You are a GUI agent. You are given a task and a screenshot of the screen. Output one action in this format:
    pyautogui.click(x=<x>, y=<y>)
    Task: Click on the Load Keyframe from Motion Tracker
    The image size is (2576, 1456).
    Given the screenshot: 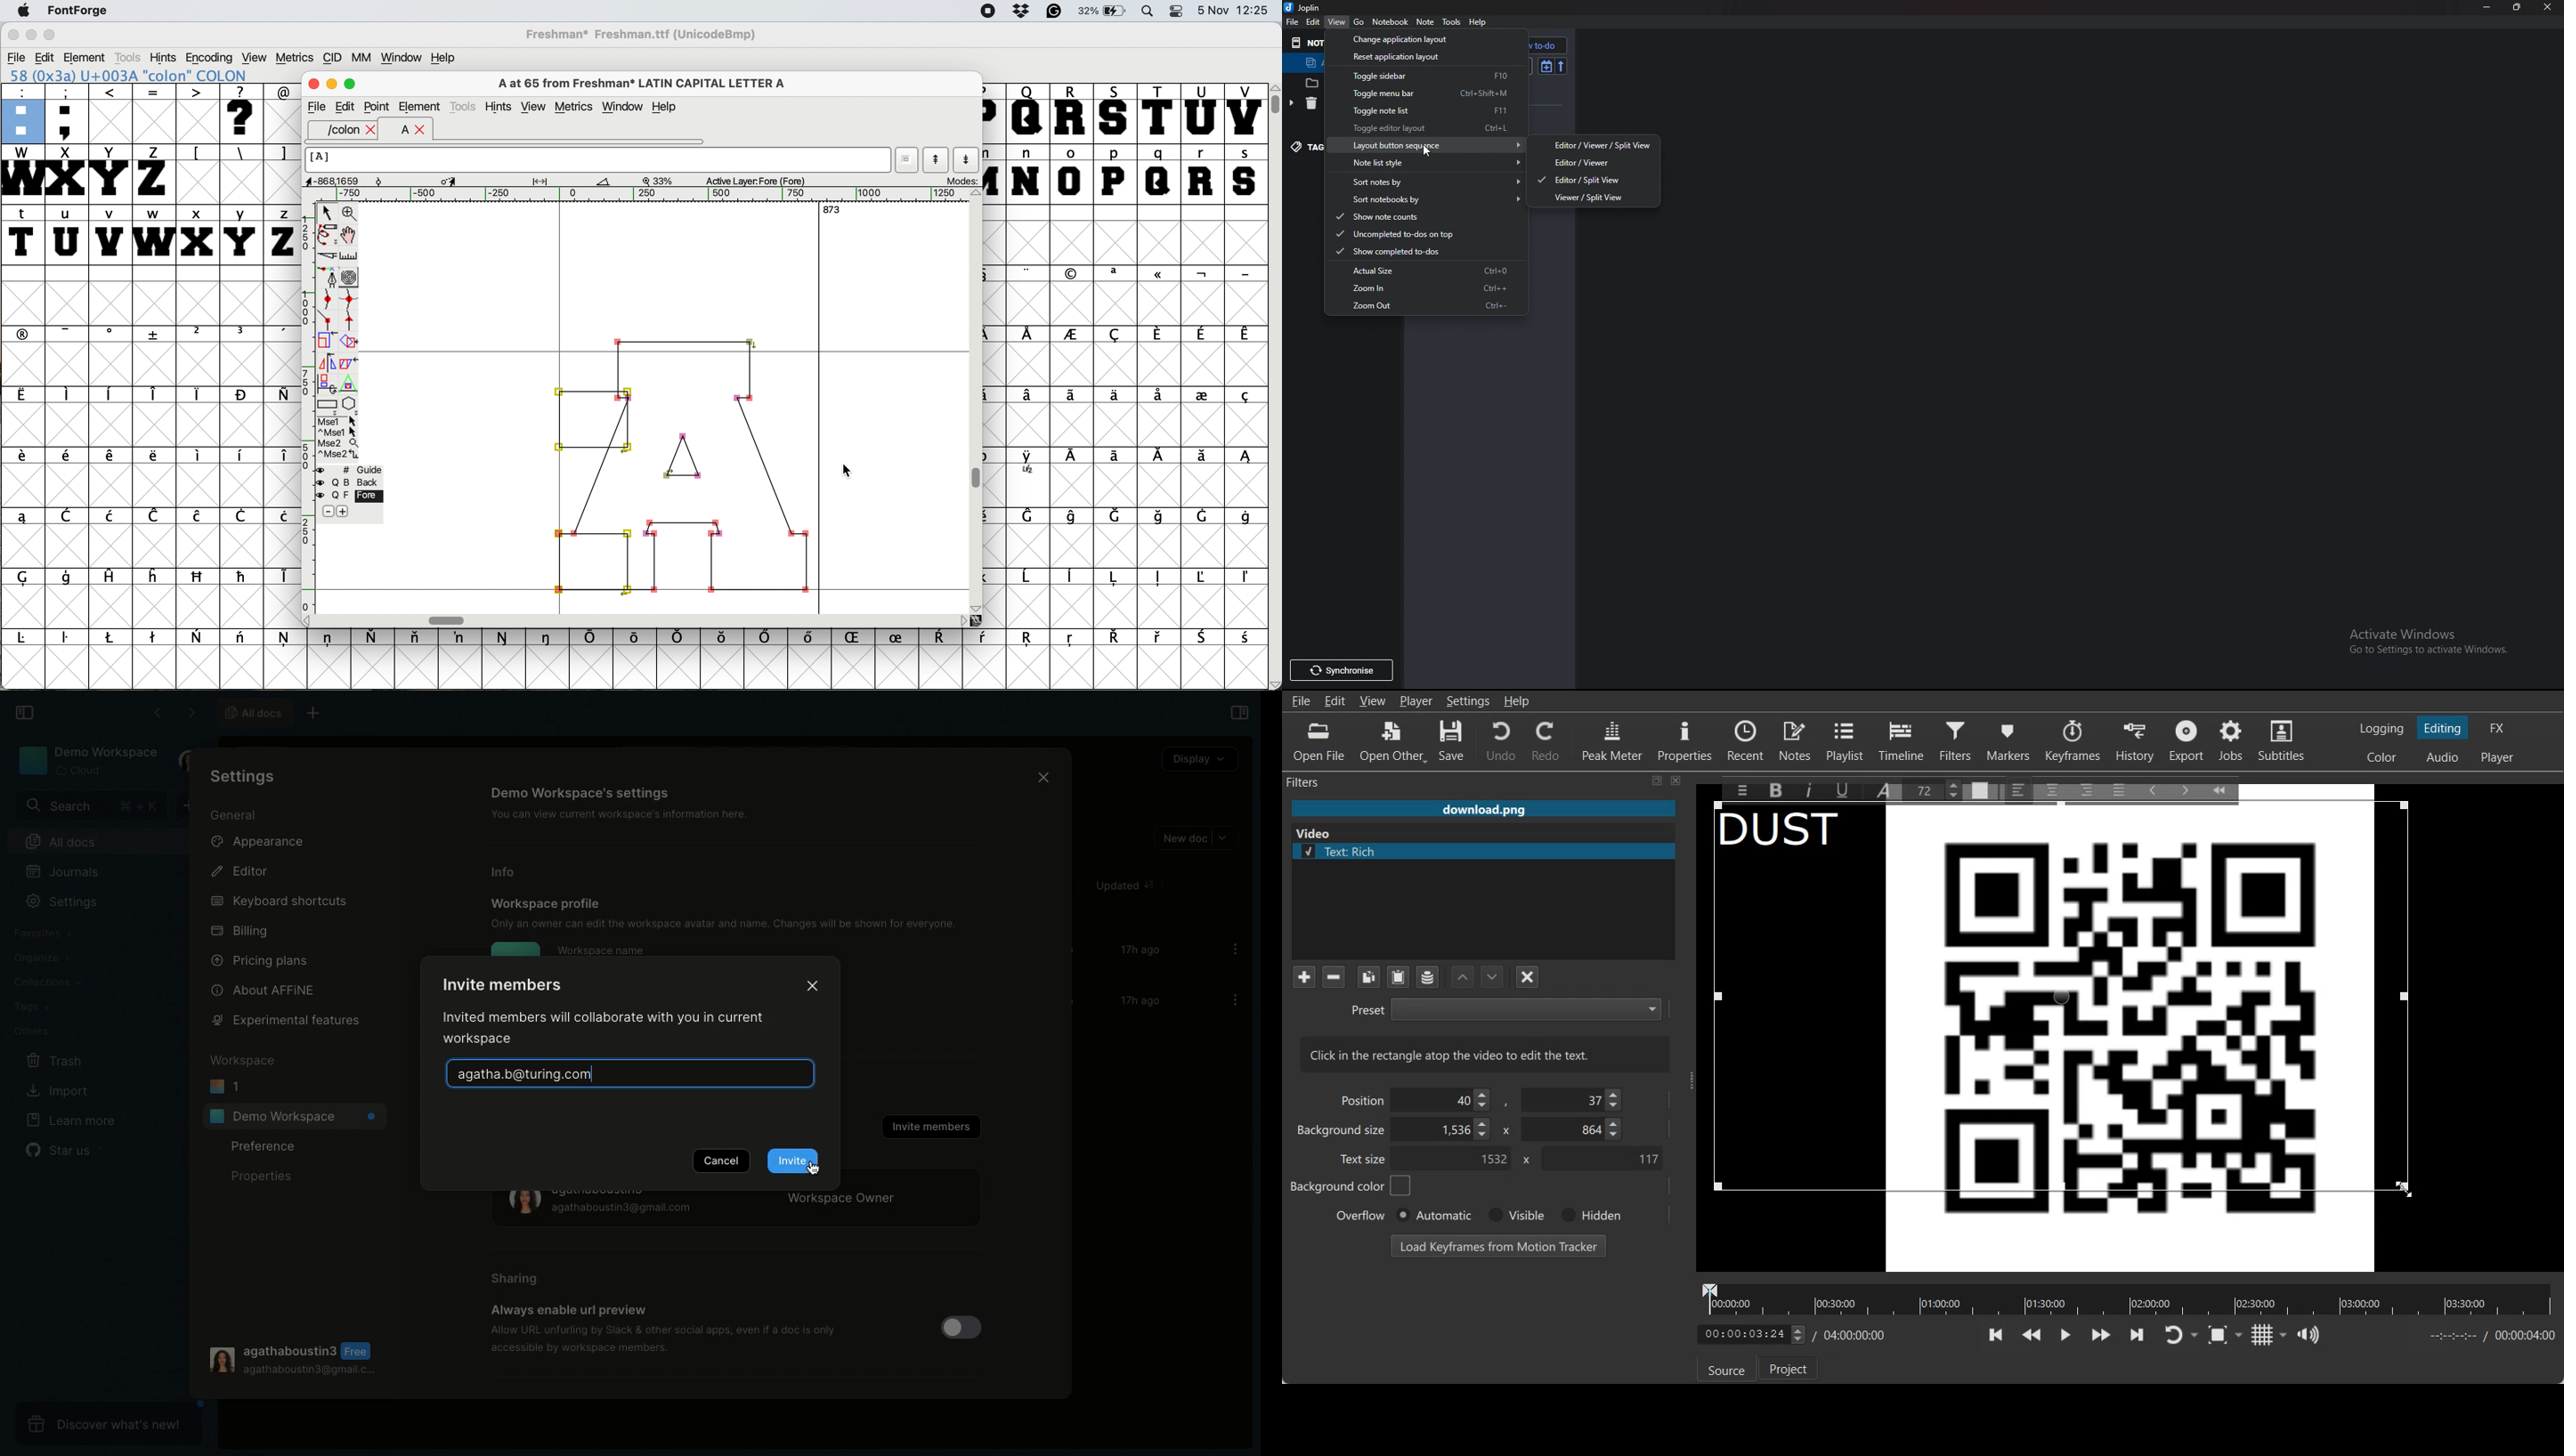 What is the action you would take?
    pyautogui.click(x=1498, y=1246)
    